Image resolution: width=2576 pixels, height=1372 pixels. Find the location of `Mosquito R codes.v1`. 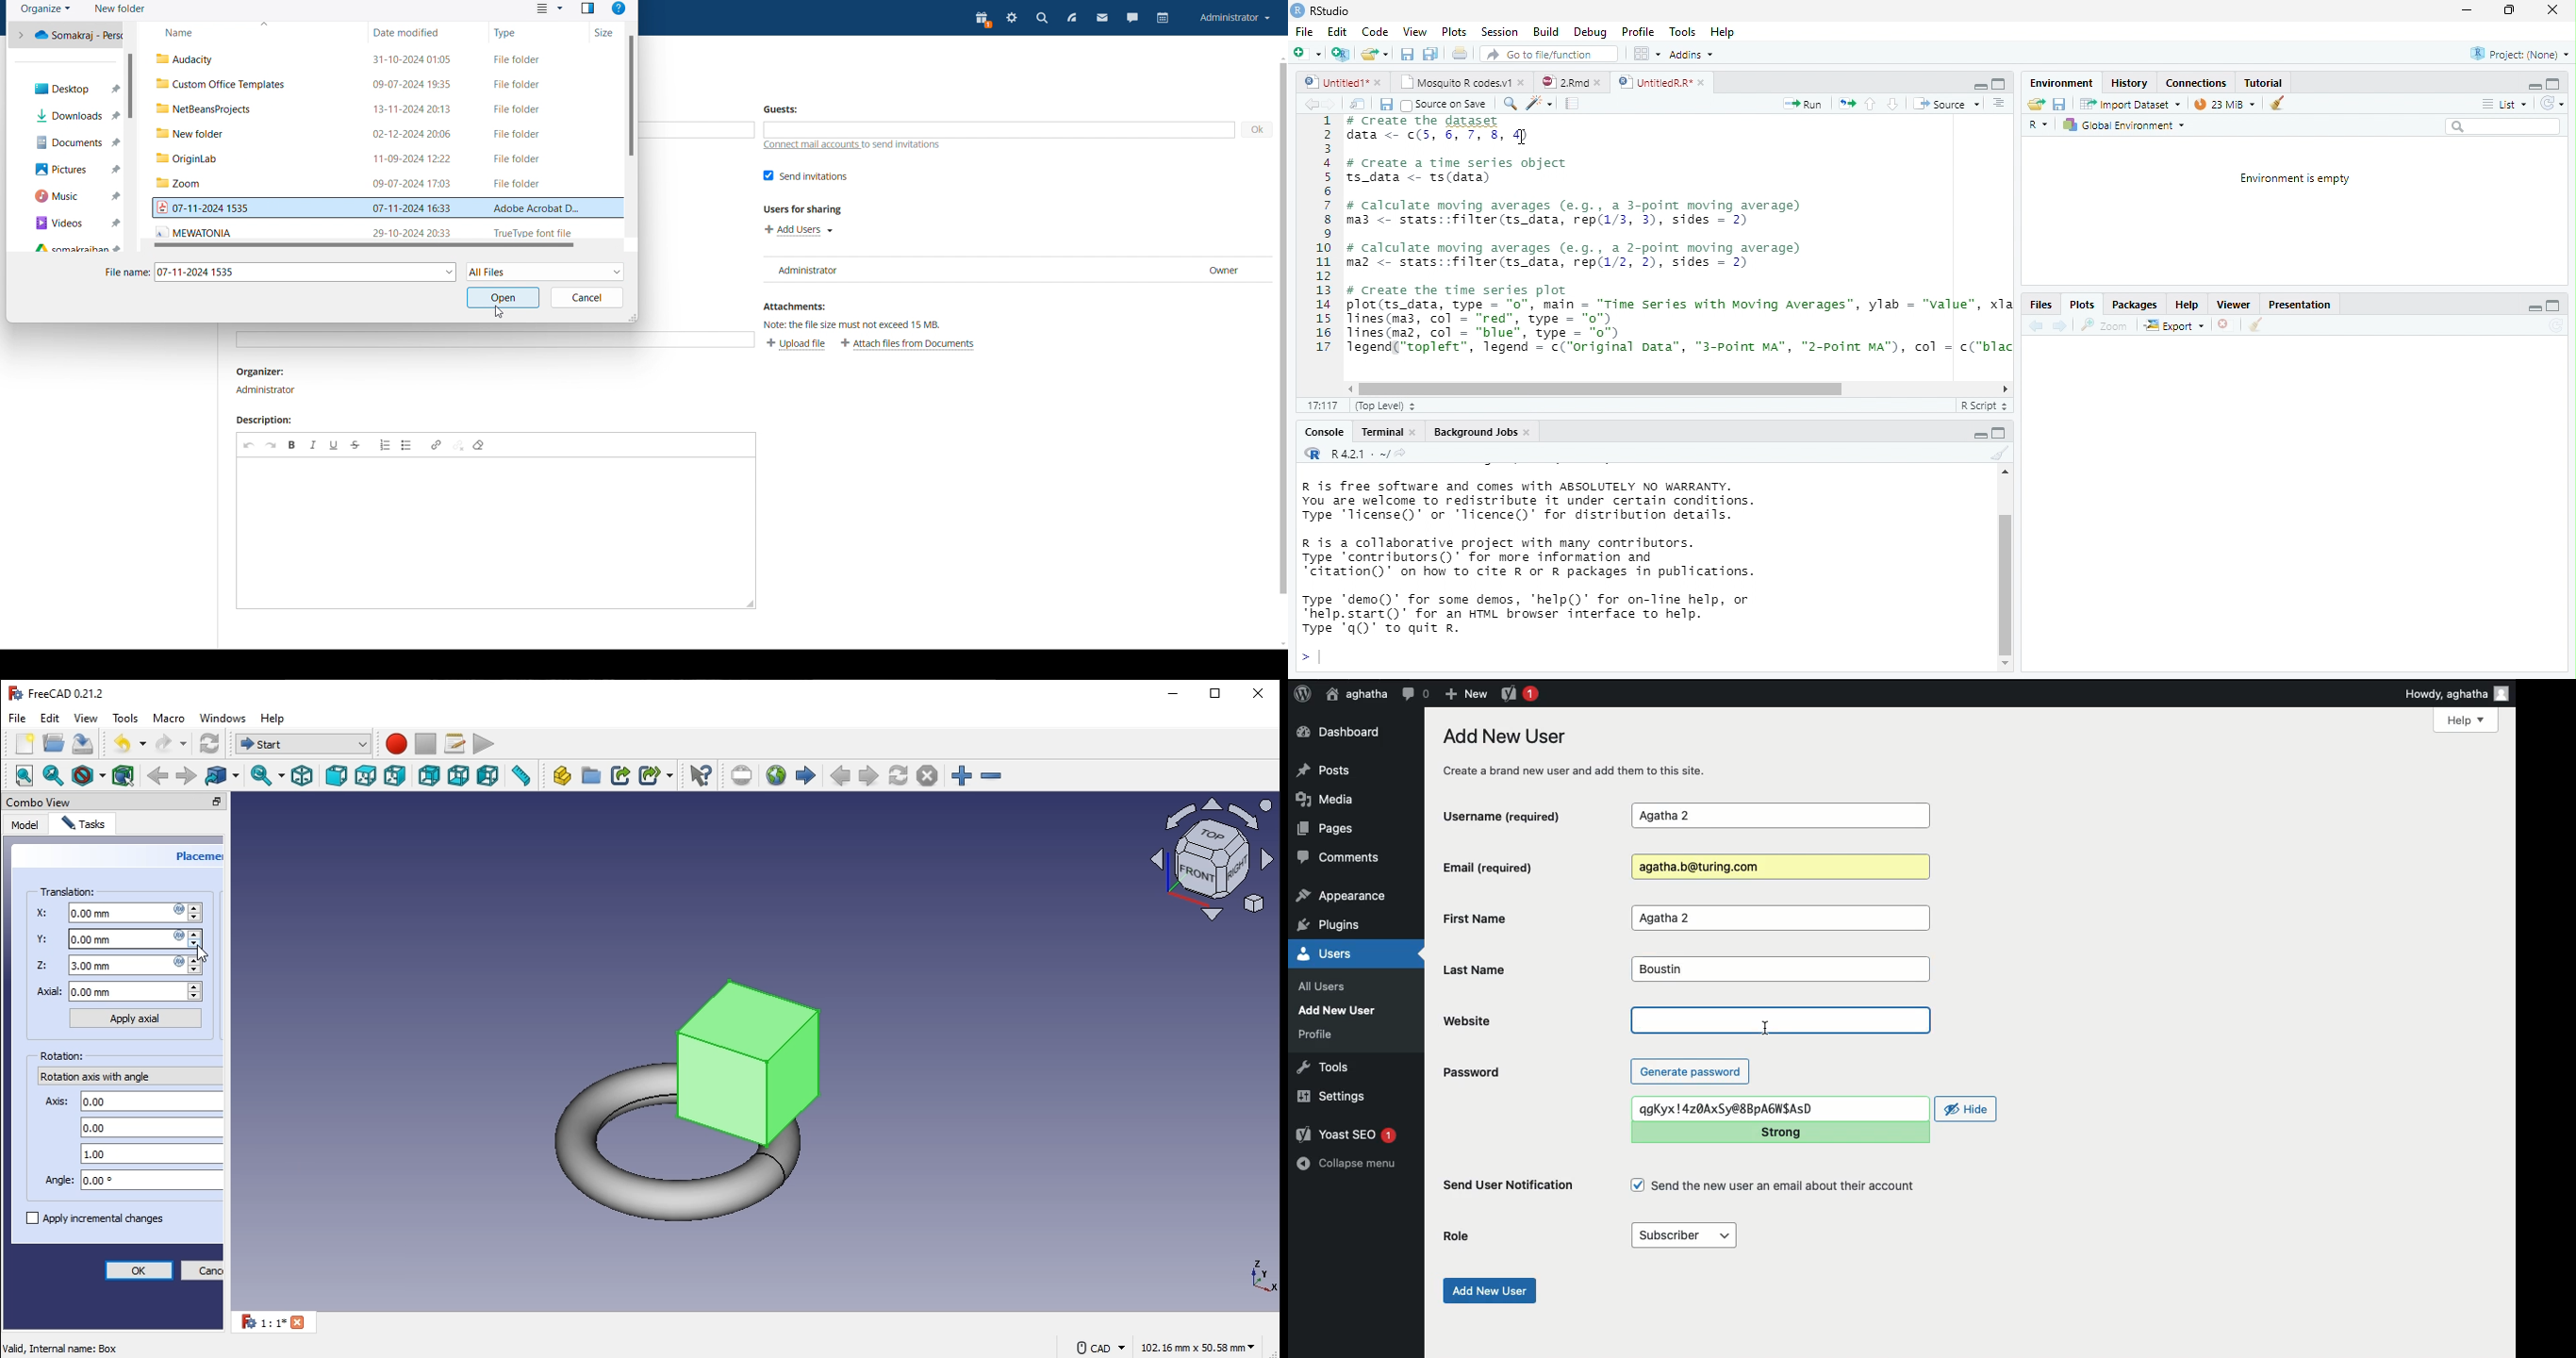

Mosquito R codes.v1 is located at coordinates (1458, 81).